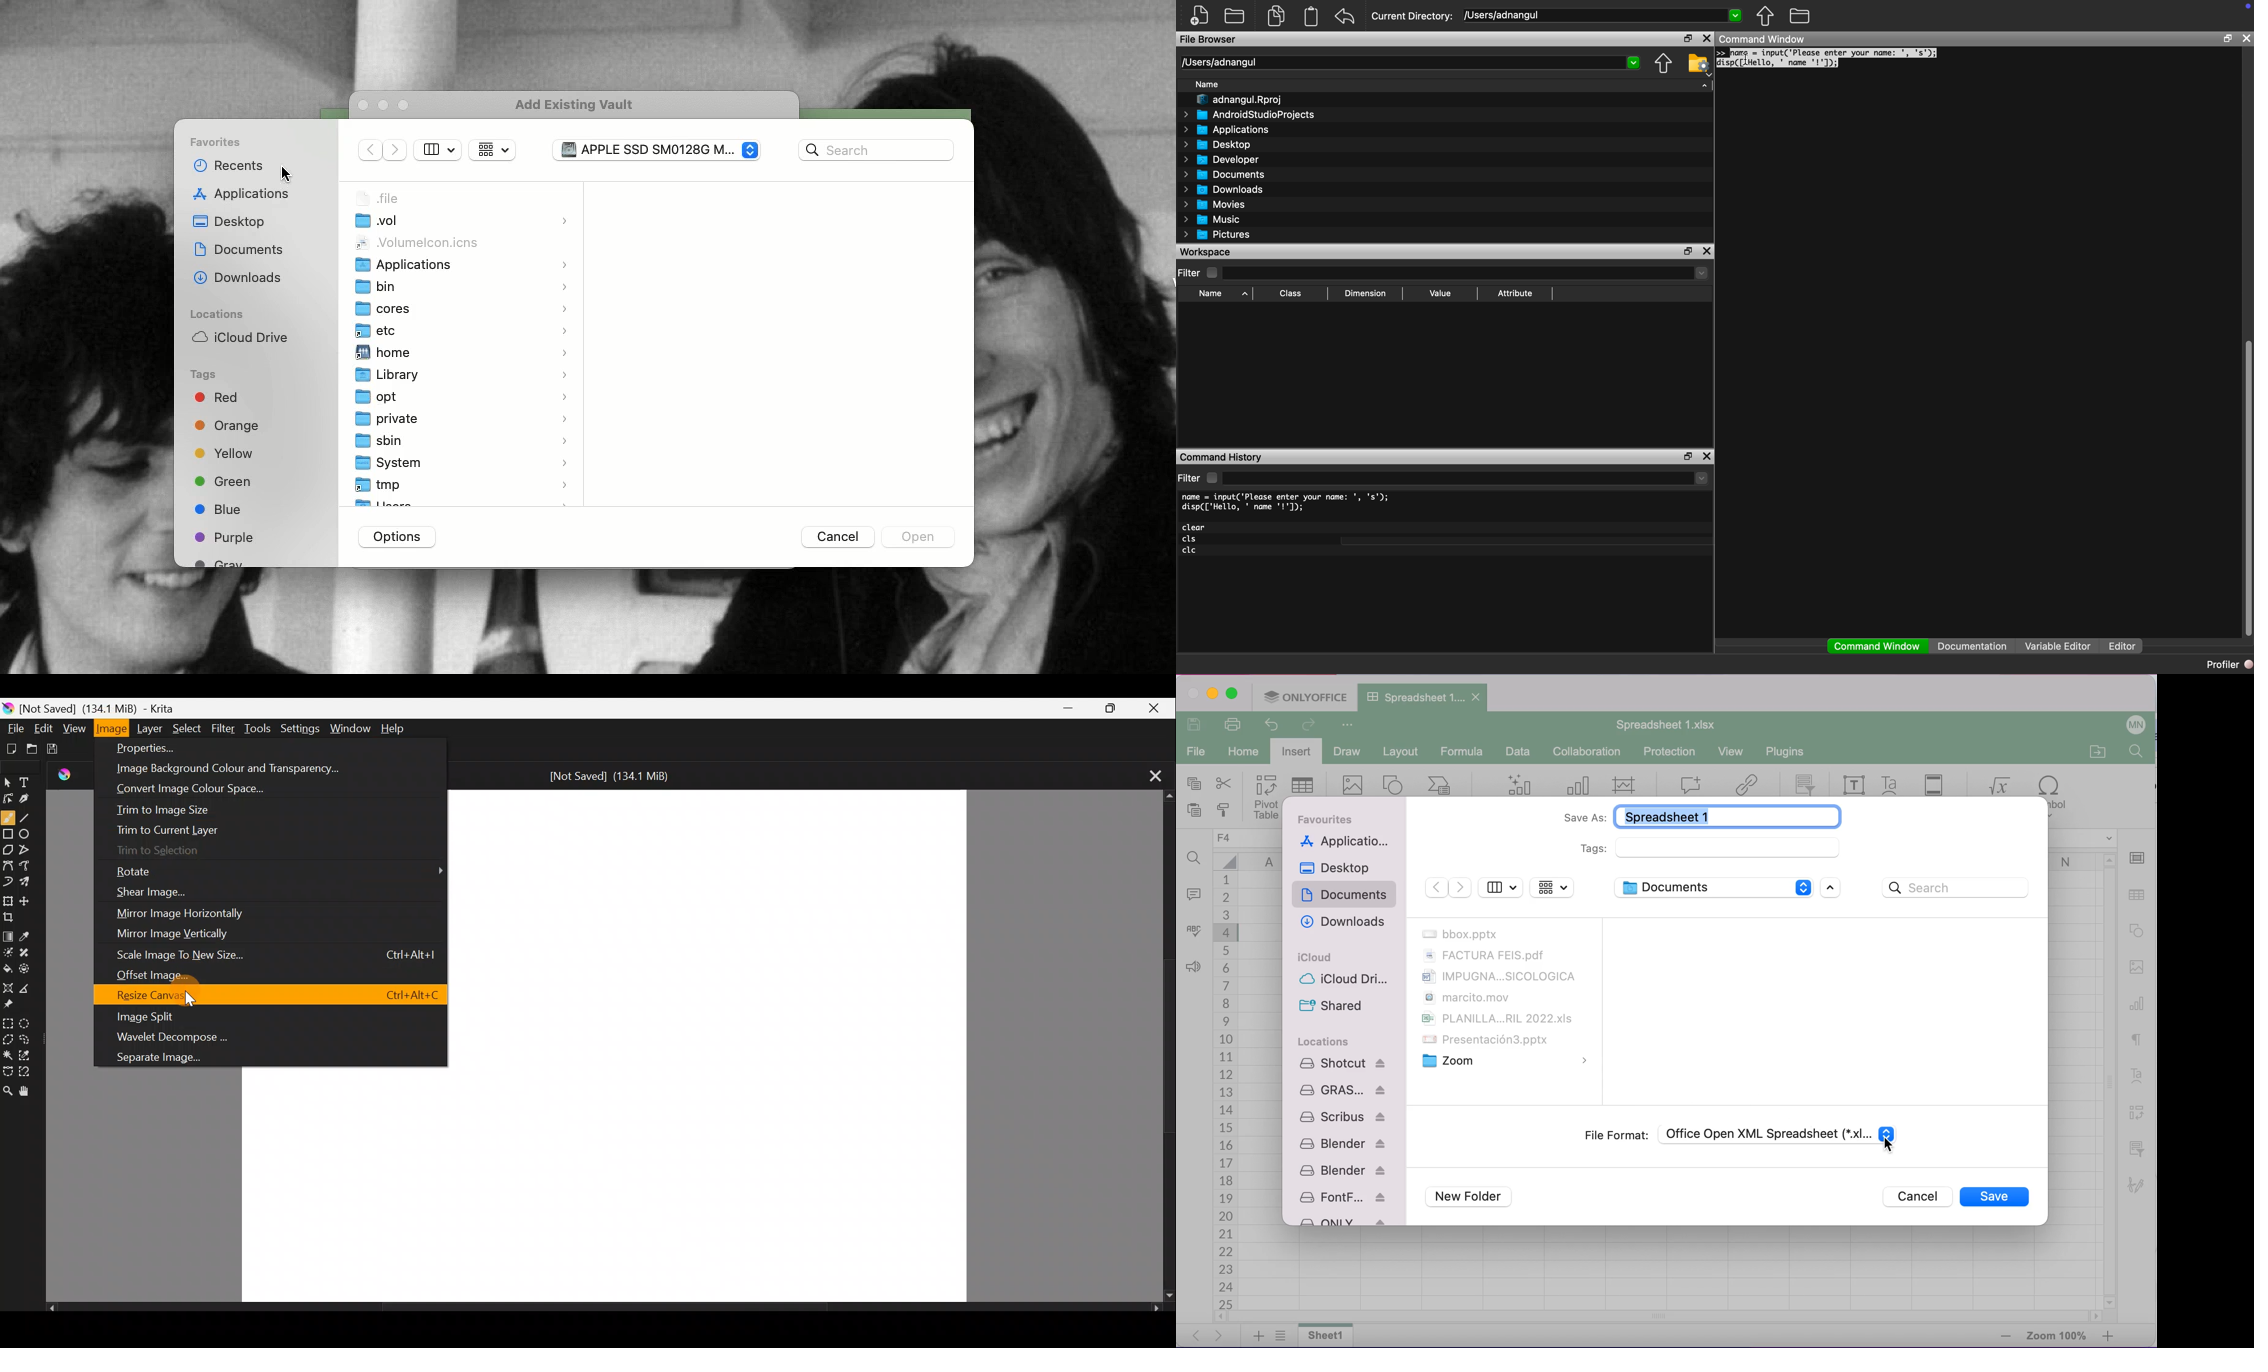 This screenshot has width=2268, height=1372. What do you see at coordinates (10, 1023) in the screenshot?
I see `Rectangular selection tool` at bounding box center [10, 1023].